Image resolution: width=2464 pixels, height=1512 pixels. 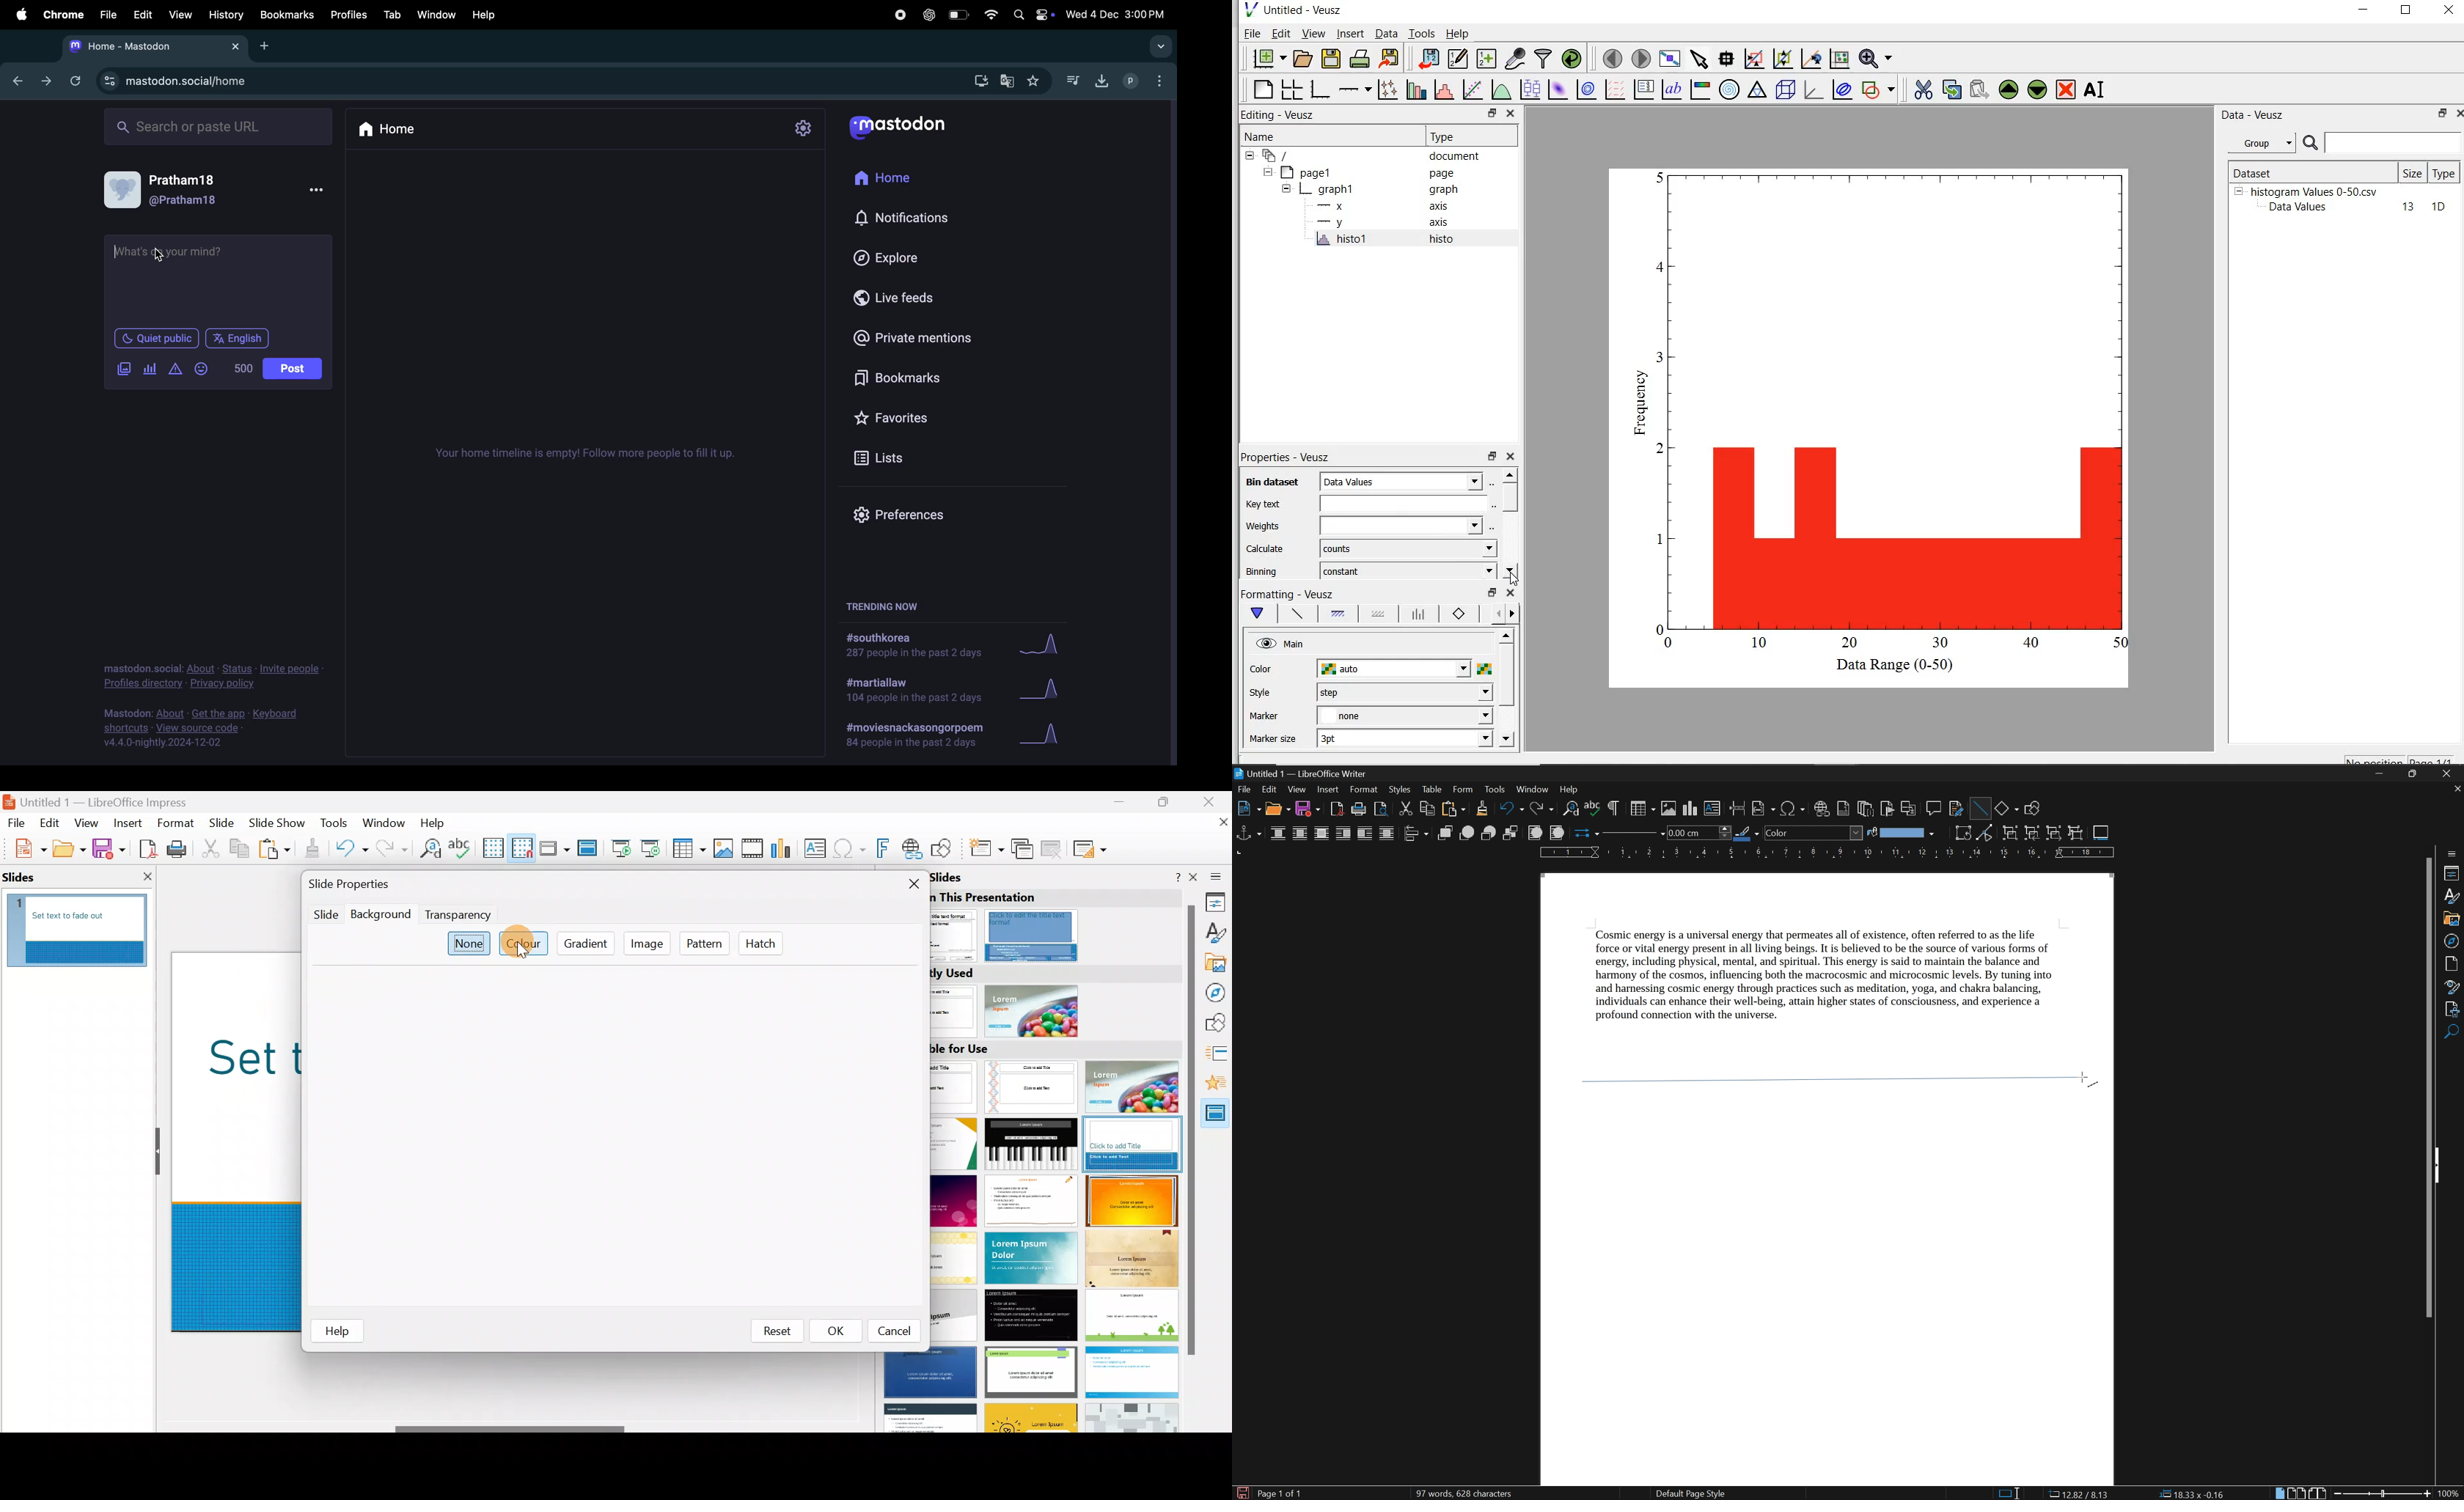 I want to click on move down, so click(x=1509, y=569).